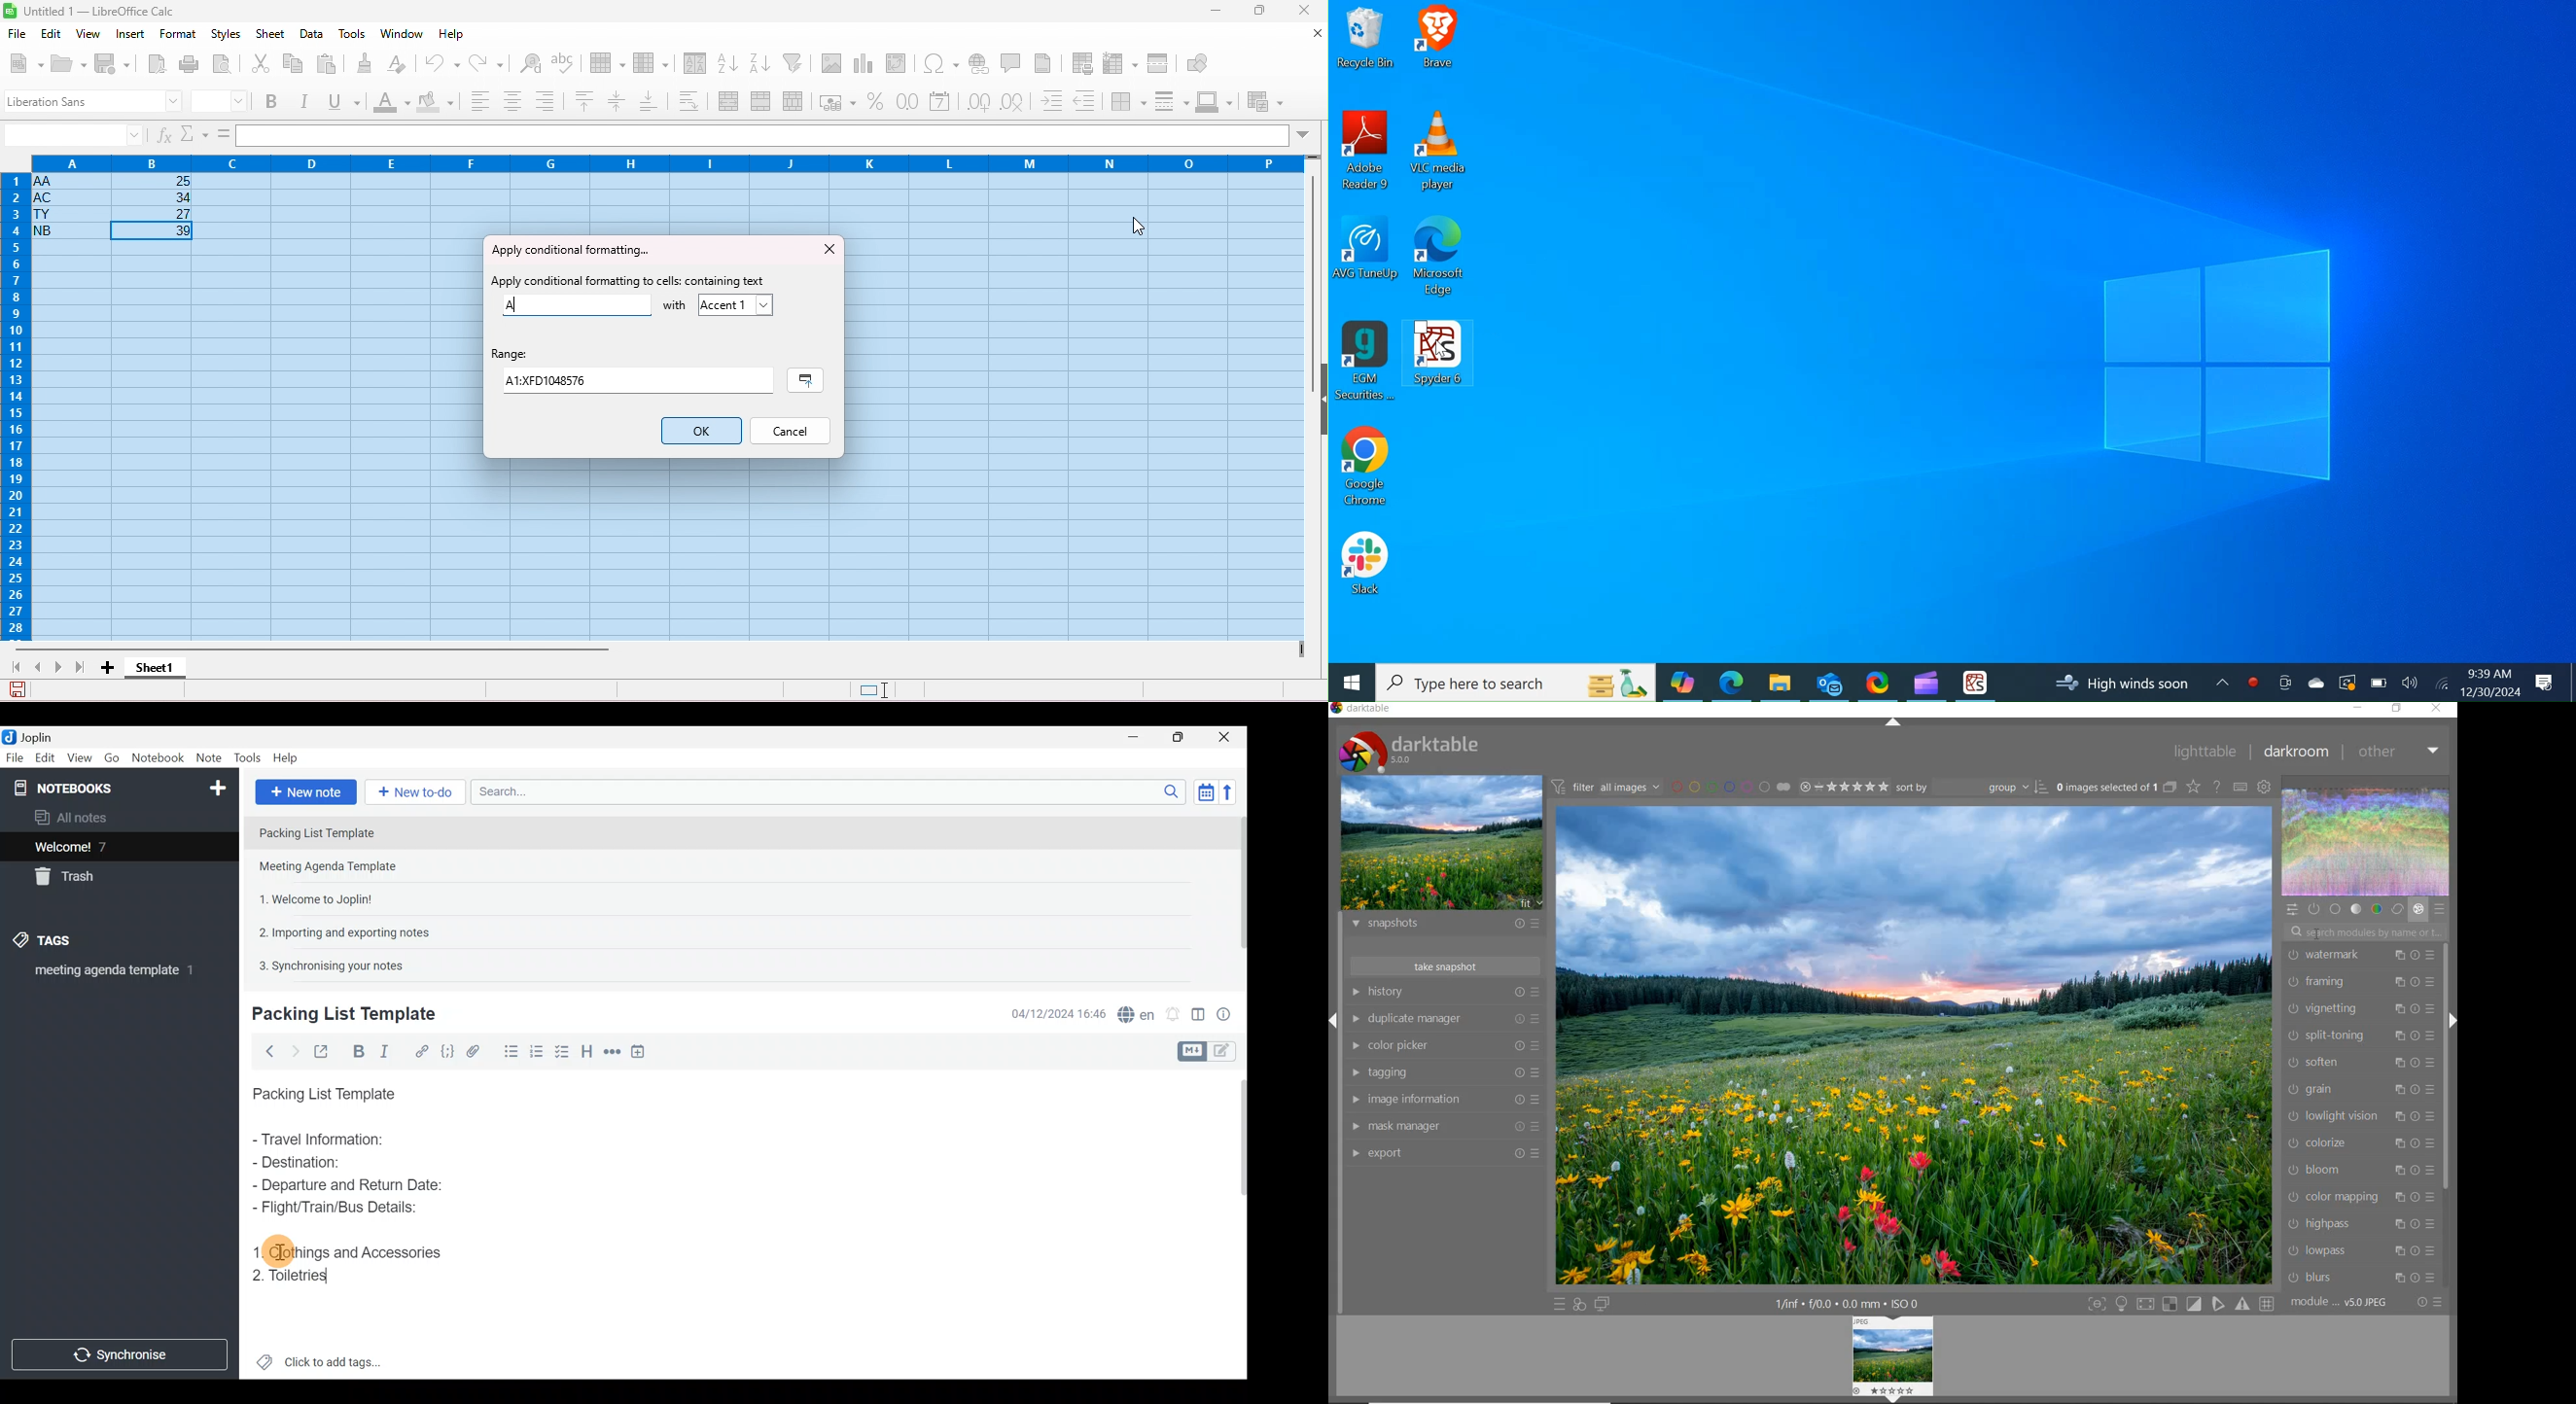  I want to click on Notebook, so click(118, 786).